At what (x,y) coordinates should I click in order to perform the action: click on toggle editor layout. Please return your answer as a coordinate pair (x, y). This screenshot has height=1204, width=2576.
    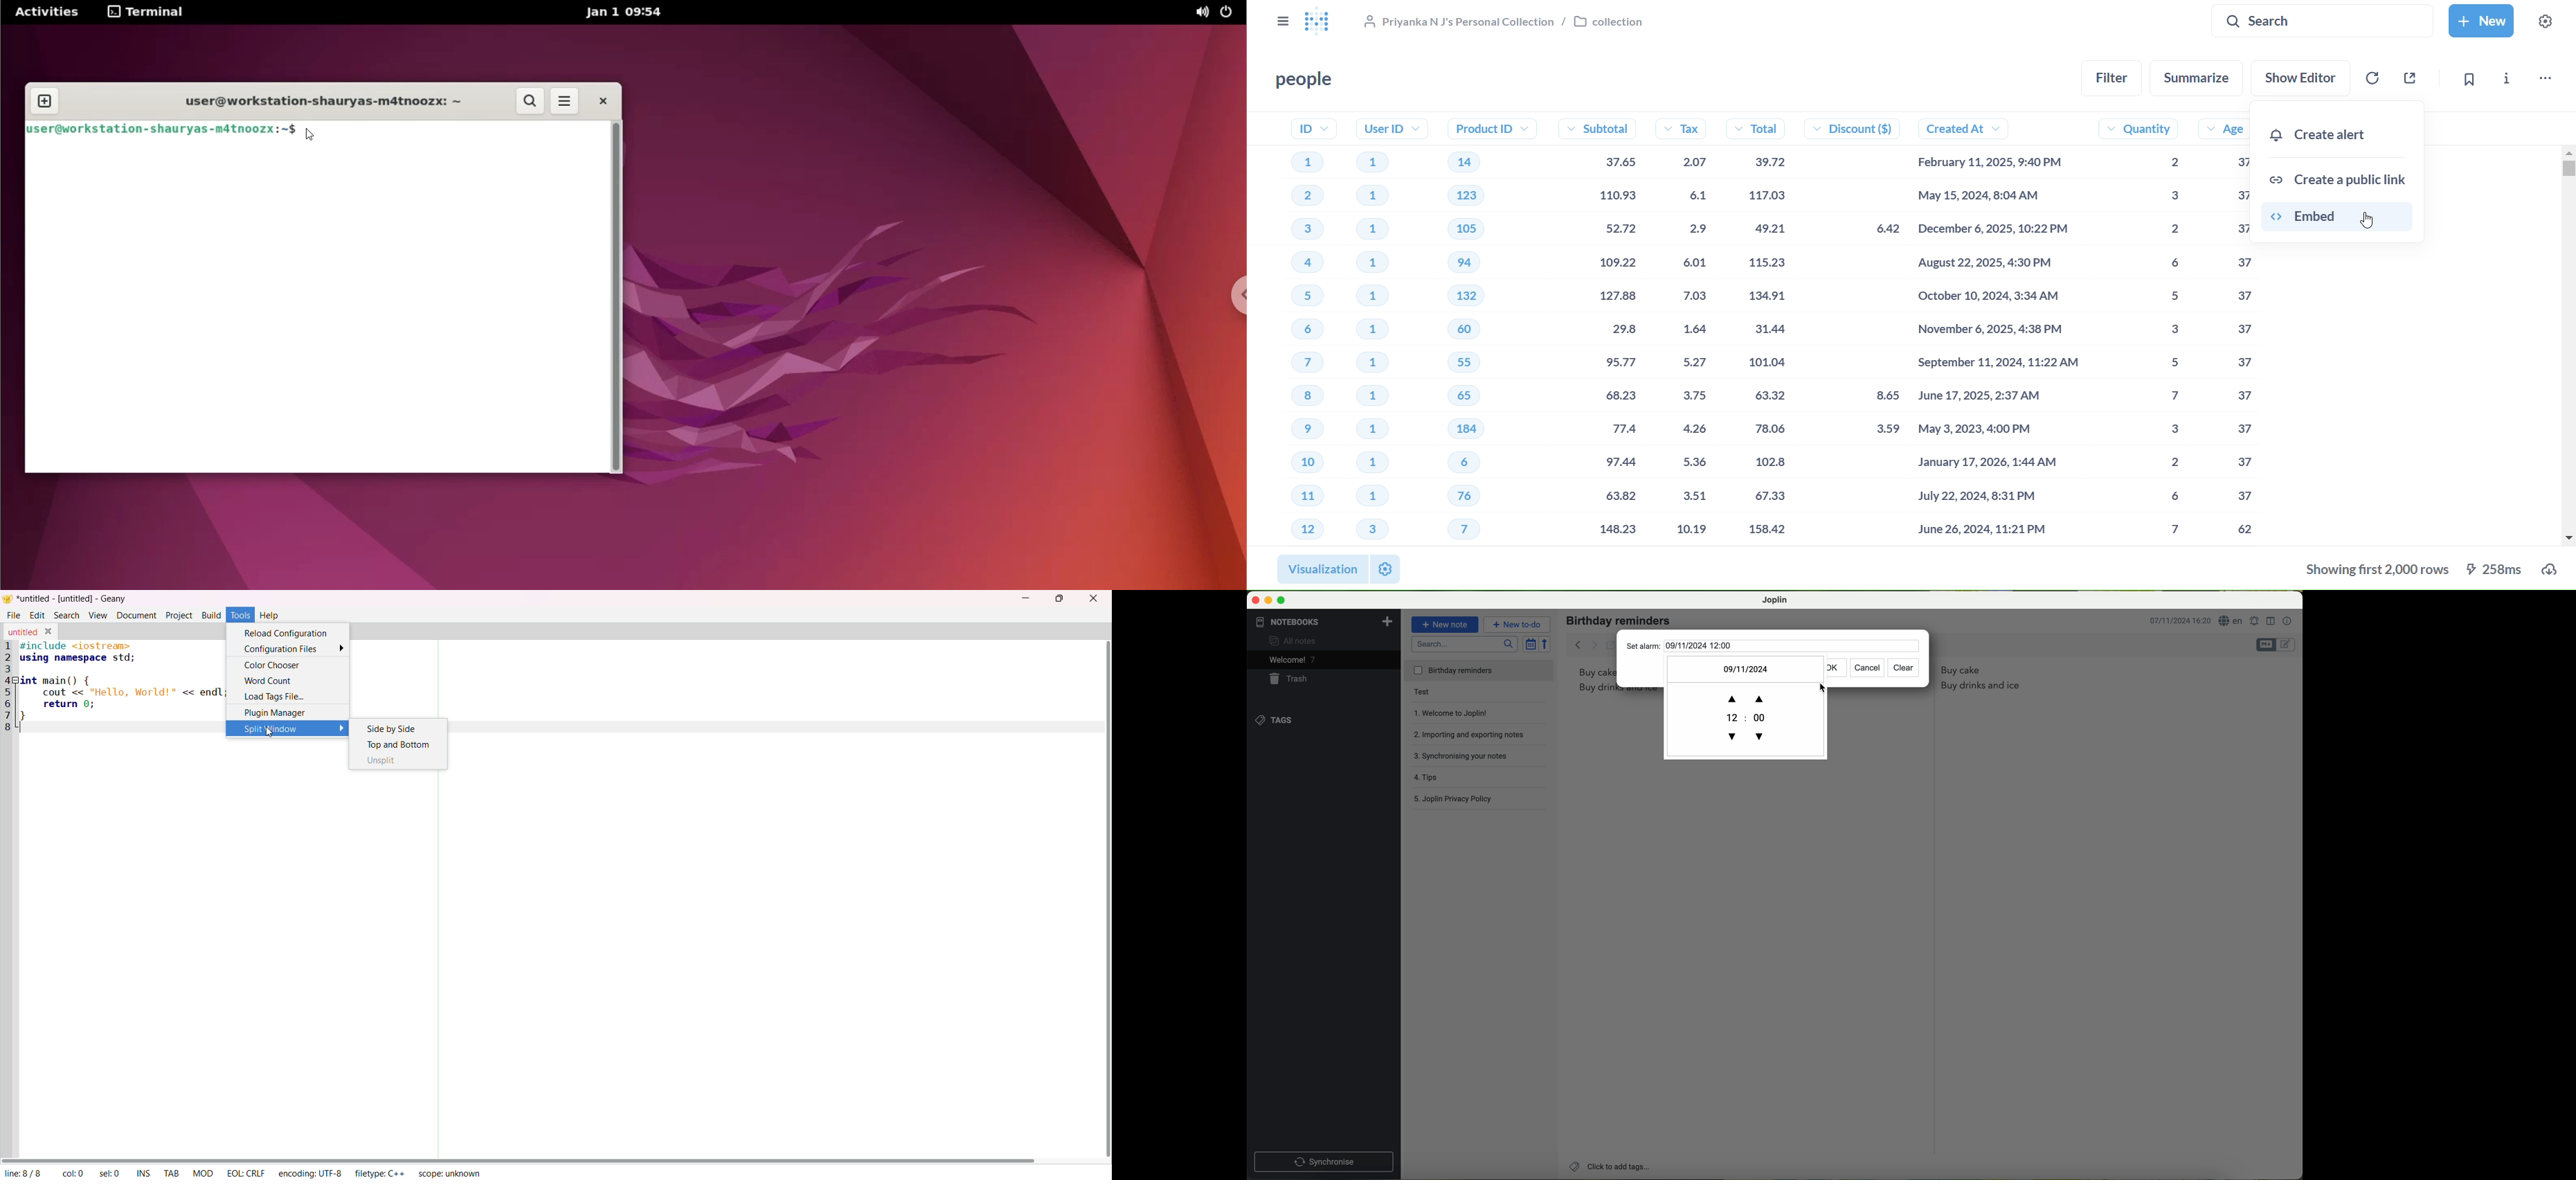
    Looking at the image, I should click on (2269, 620).